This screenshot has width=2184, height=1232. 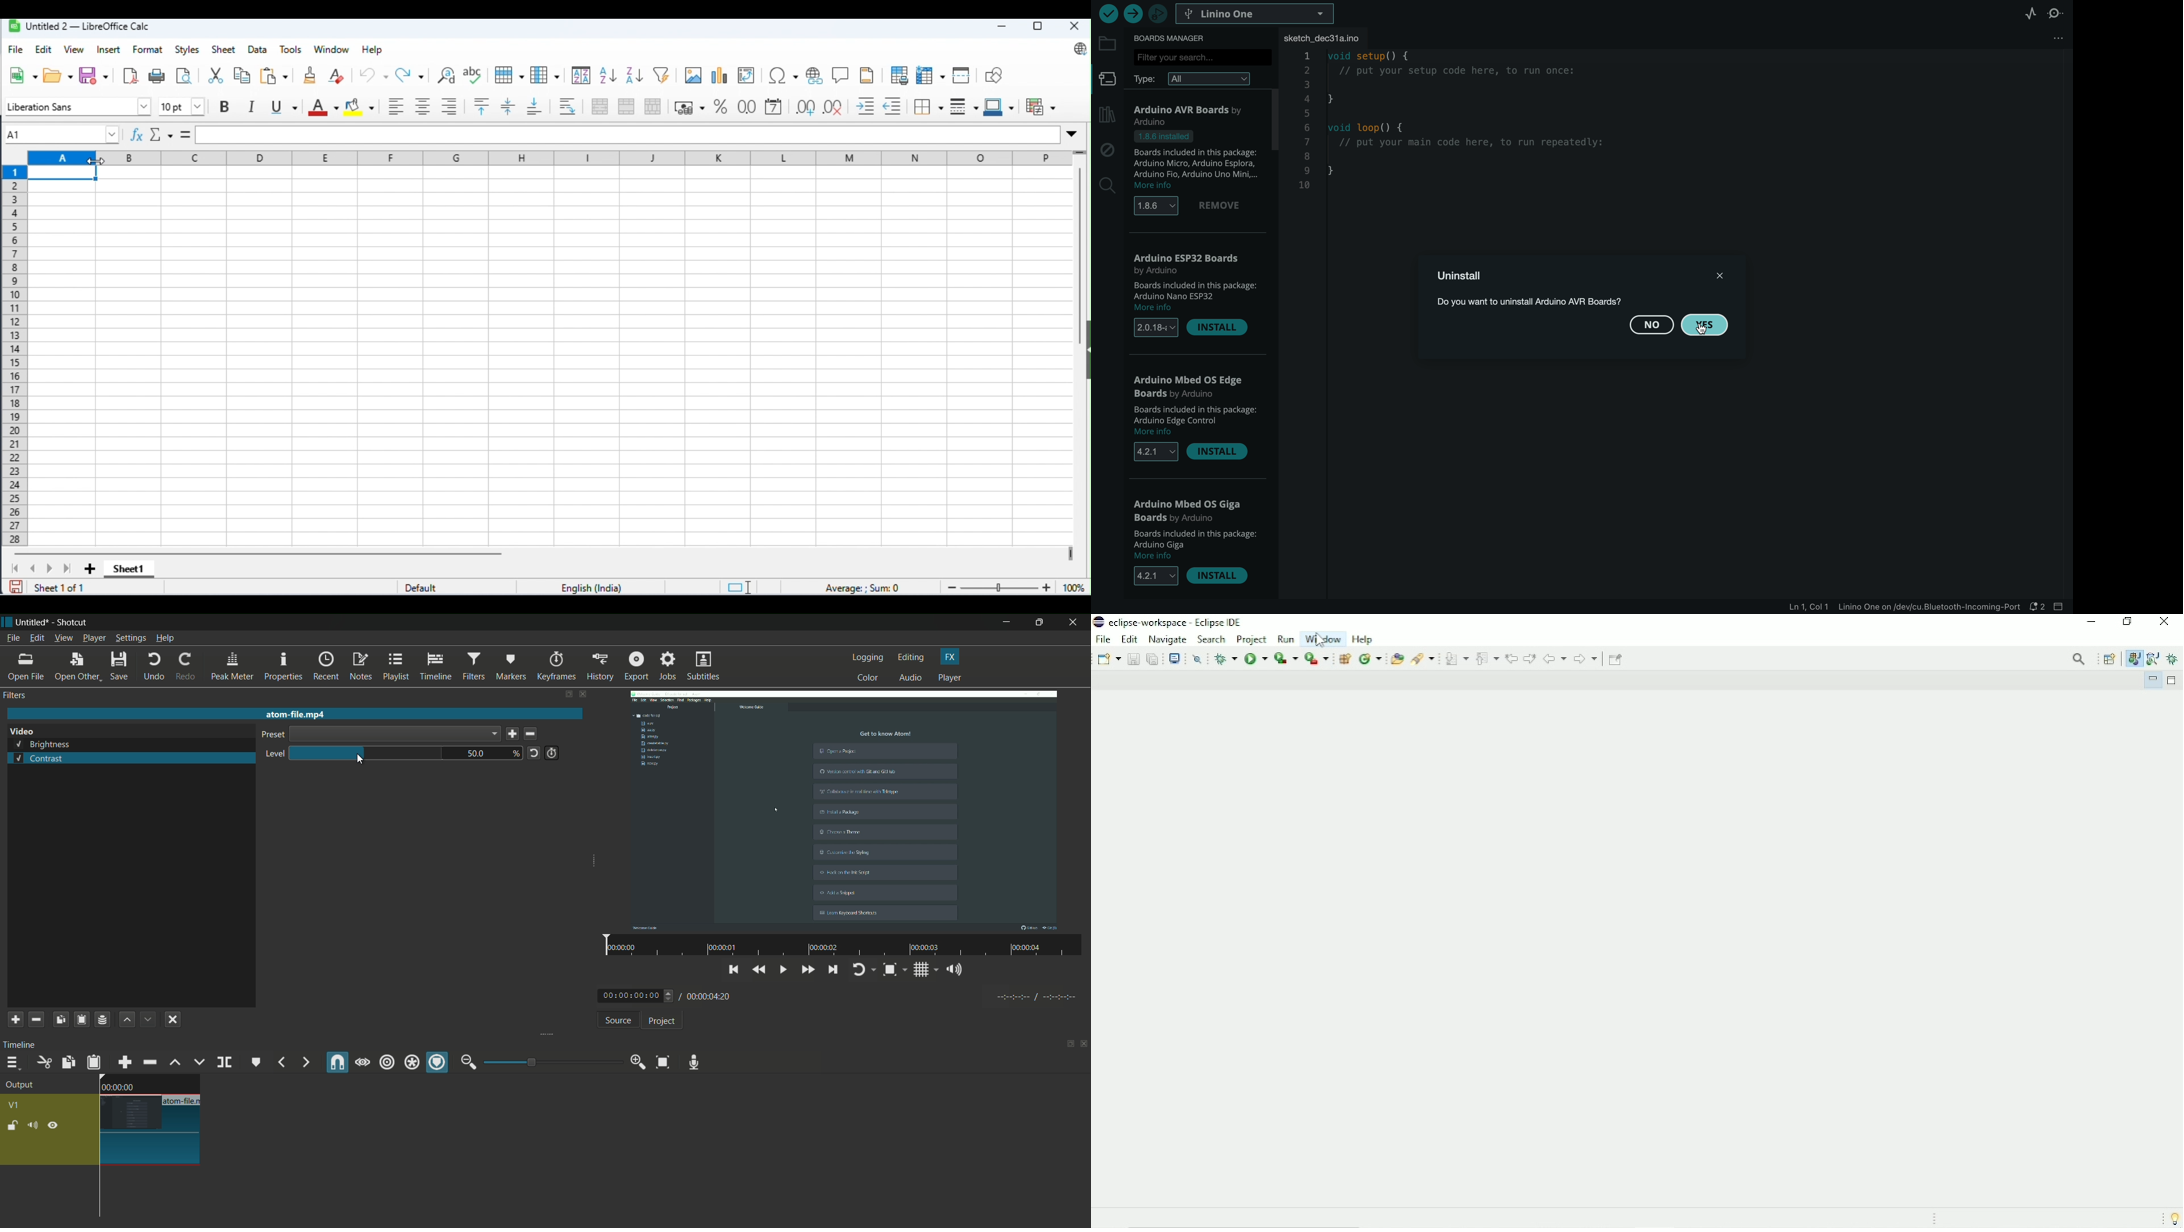 What do you see at coordinates (805, 106) in the screenshot?
I see `add decimal place` at bounding box center [805, 106].